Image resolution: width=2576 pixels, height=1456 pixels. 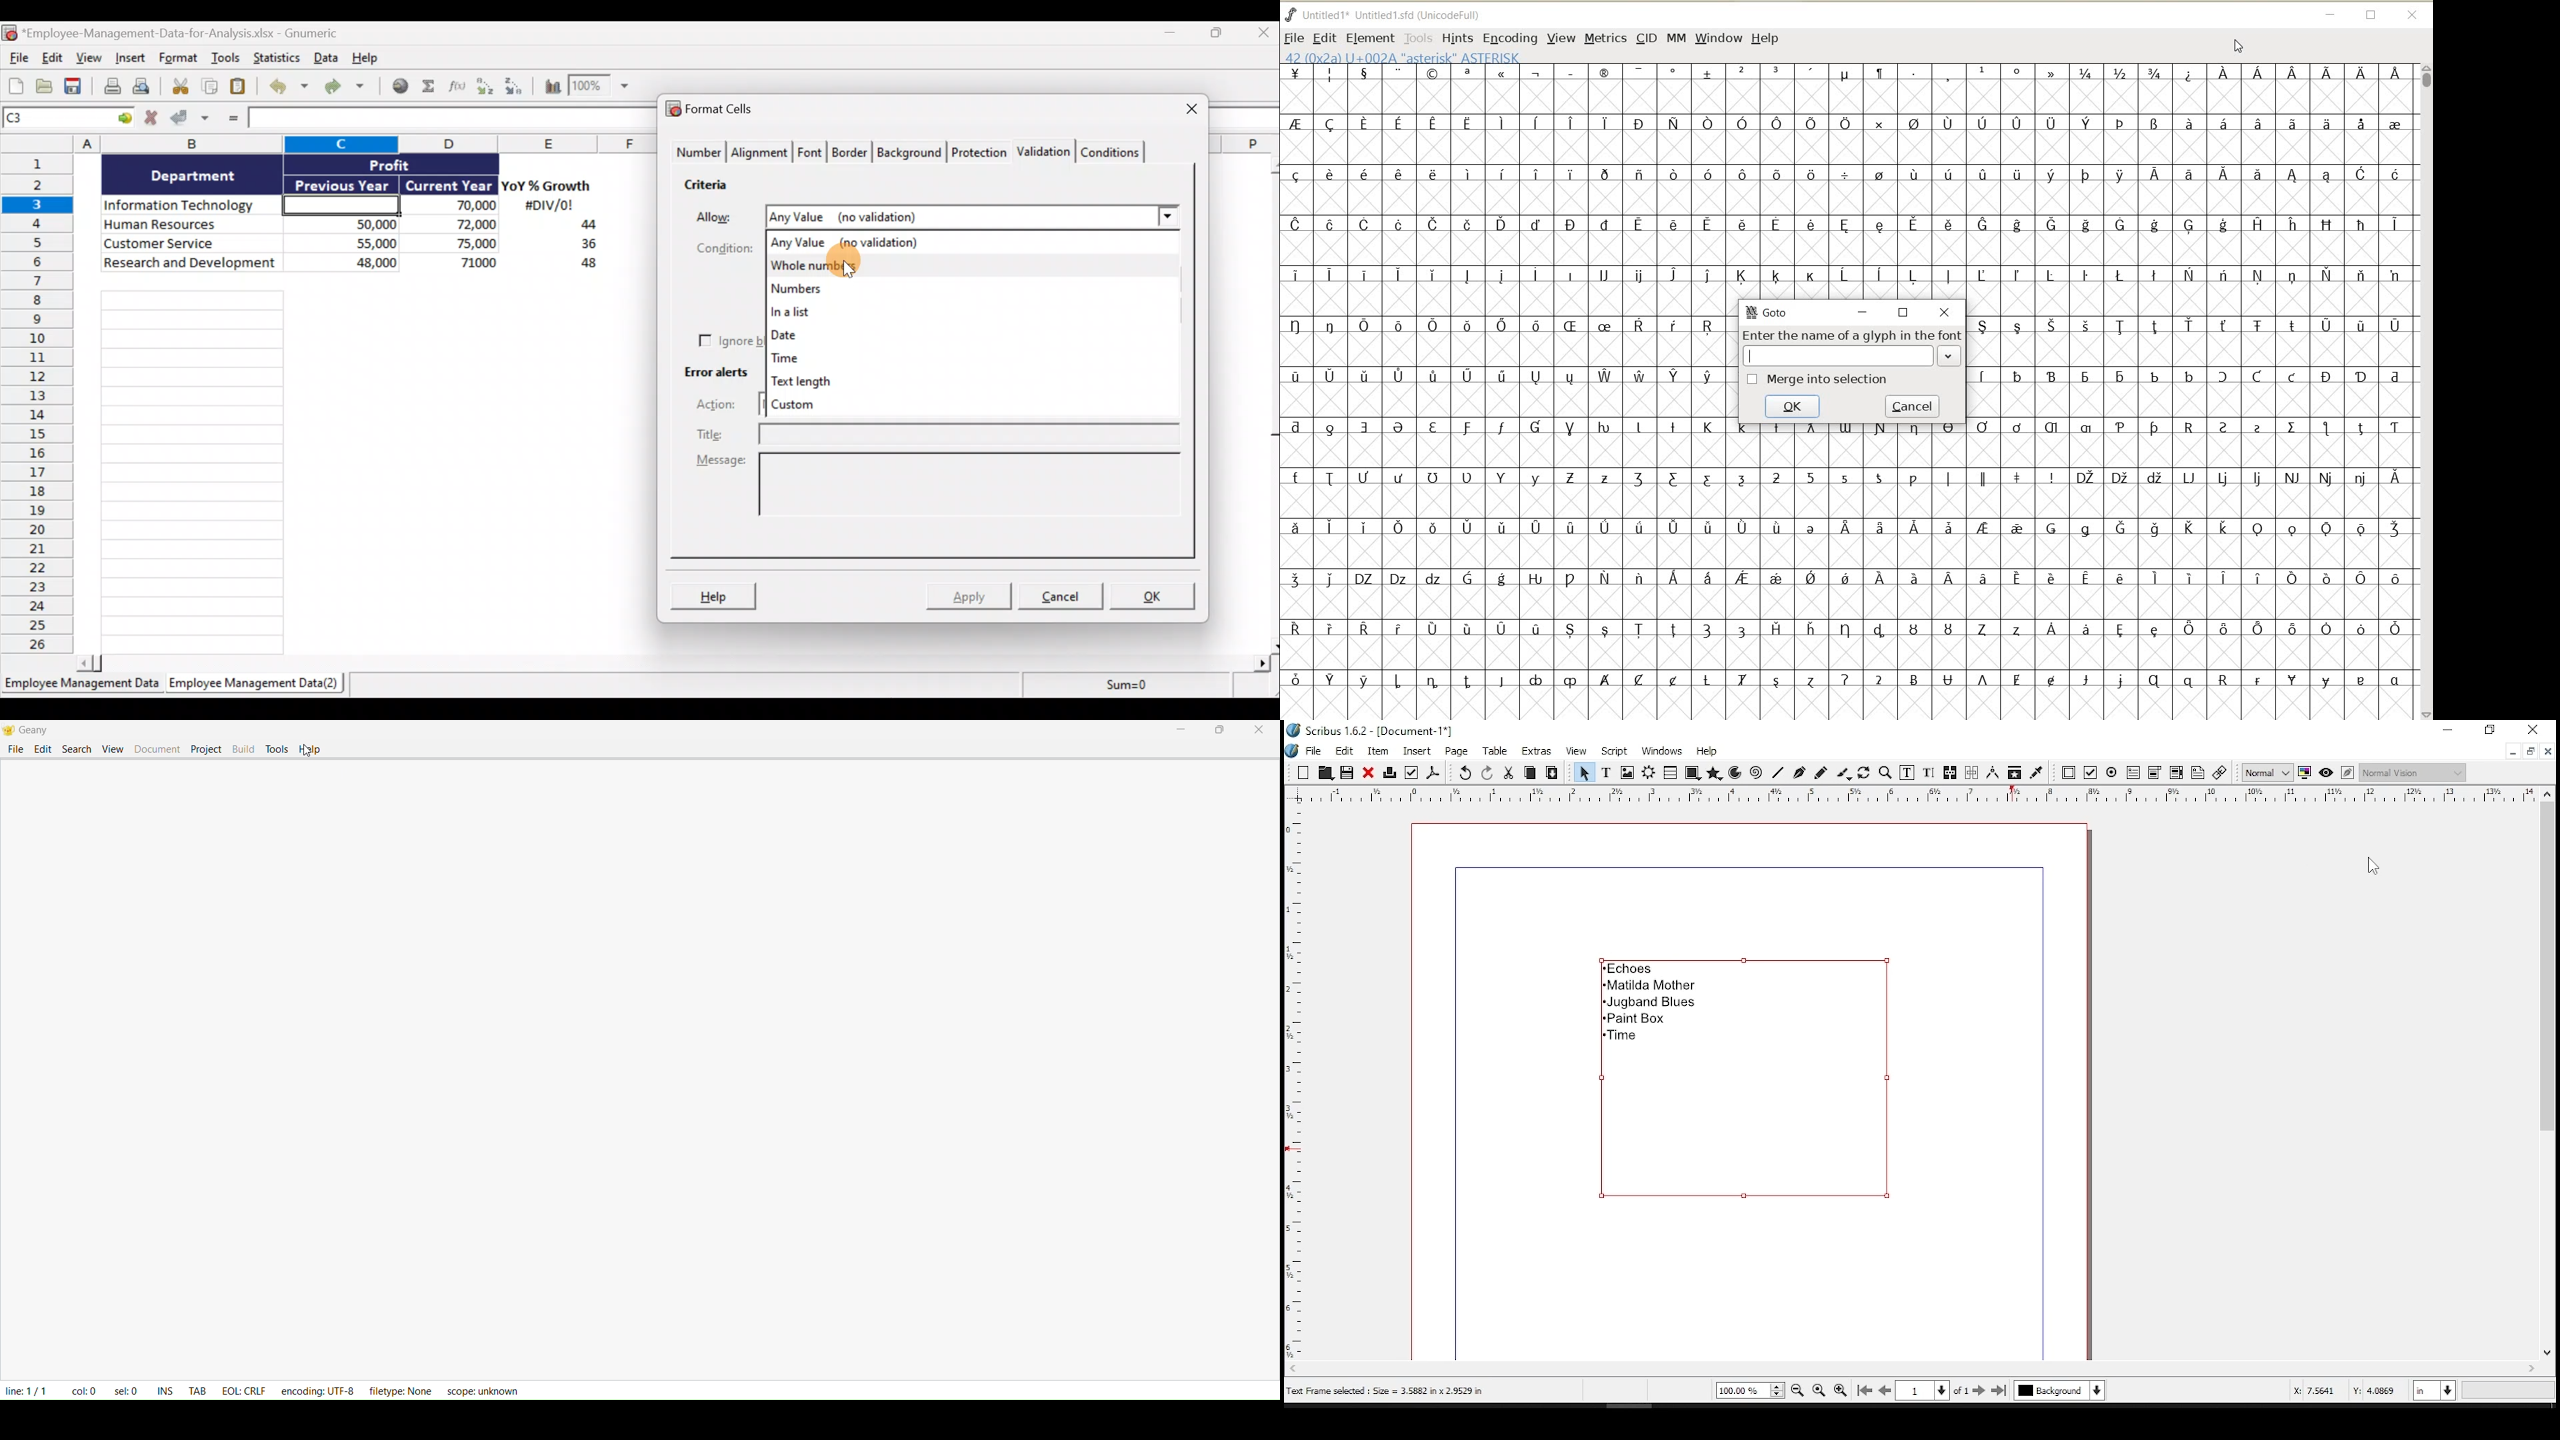 What do you see at coordinates (713, 111) in the screenshot?
I see `Format cells` at bounding box center [713, 111].